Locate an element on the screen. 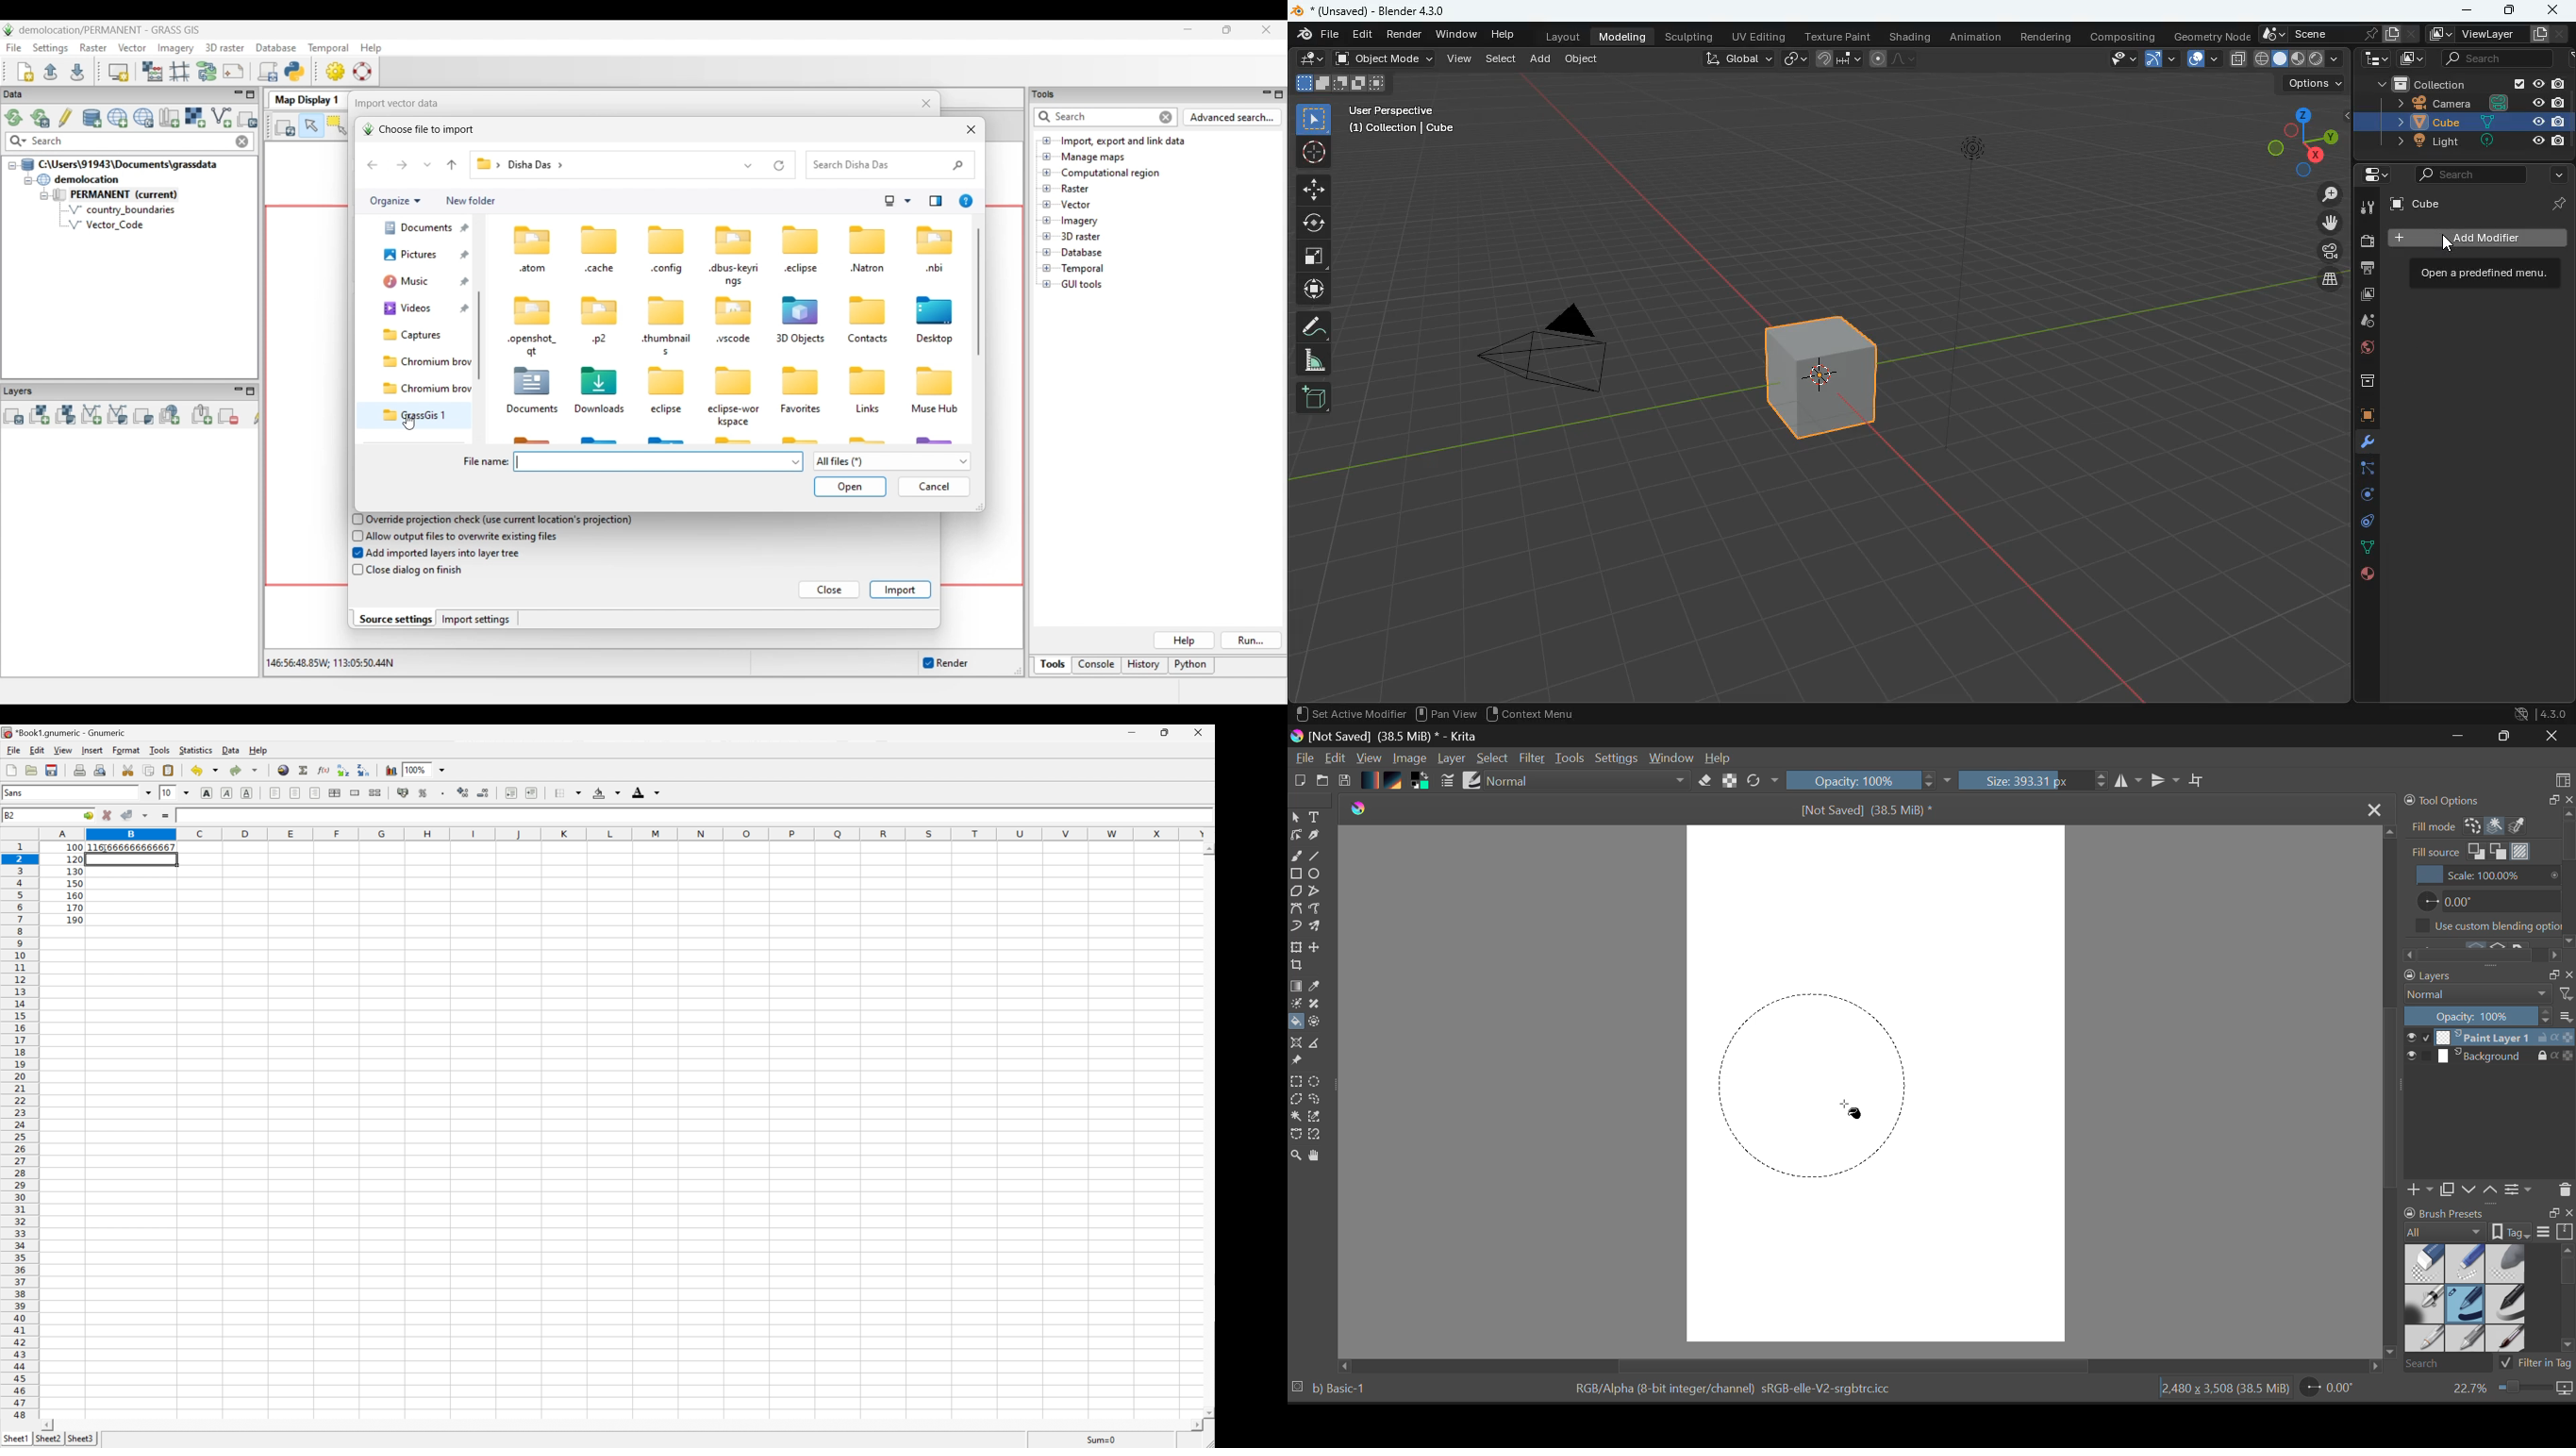  scene is located at coordinates (2339, 34).